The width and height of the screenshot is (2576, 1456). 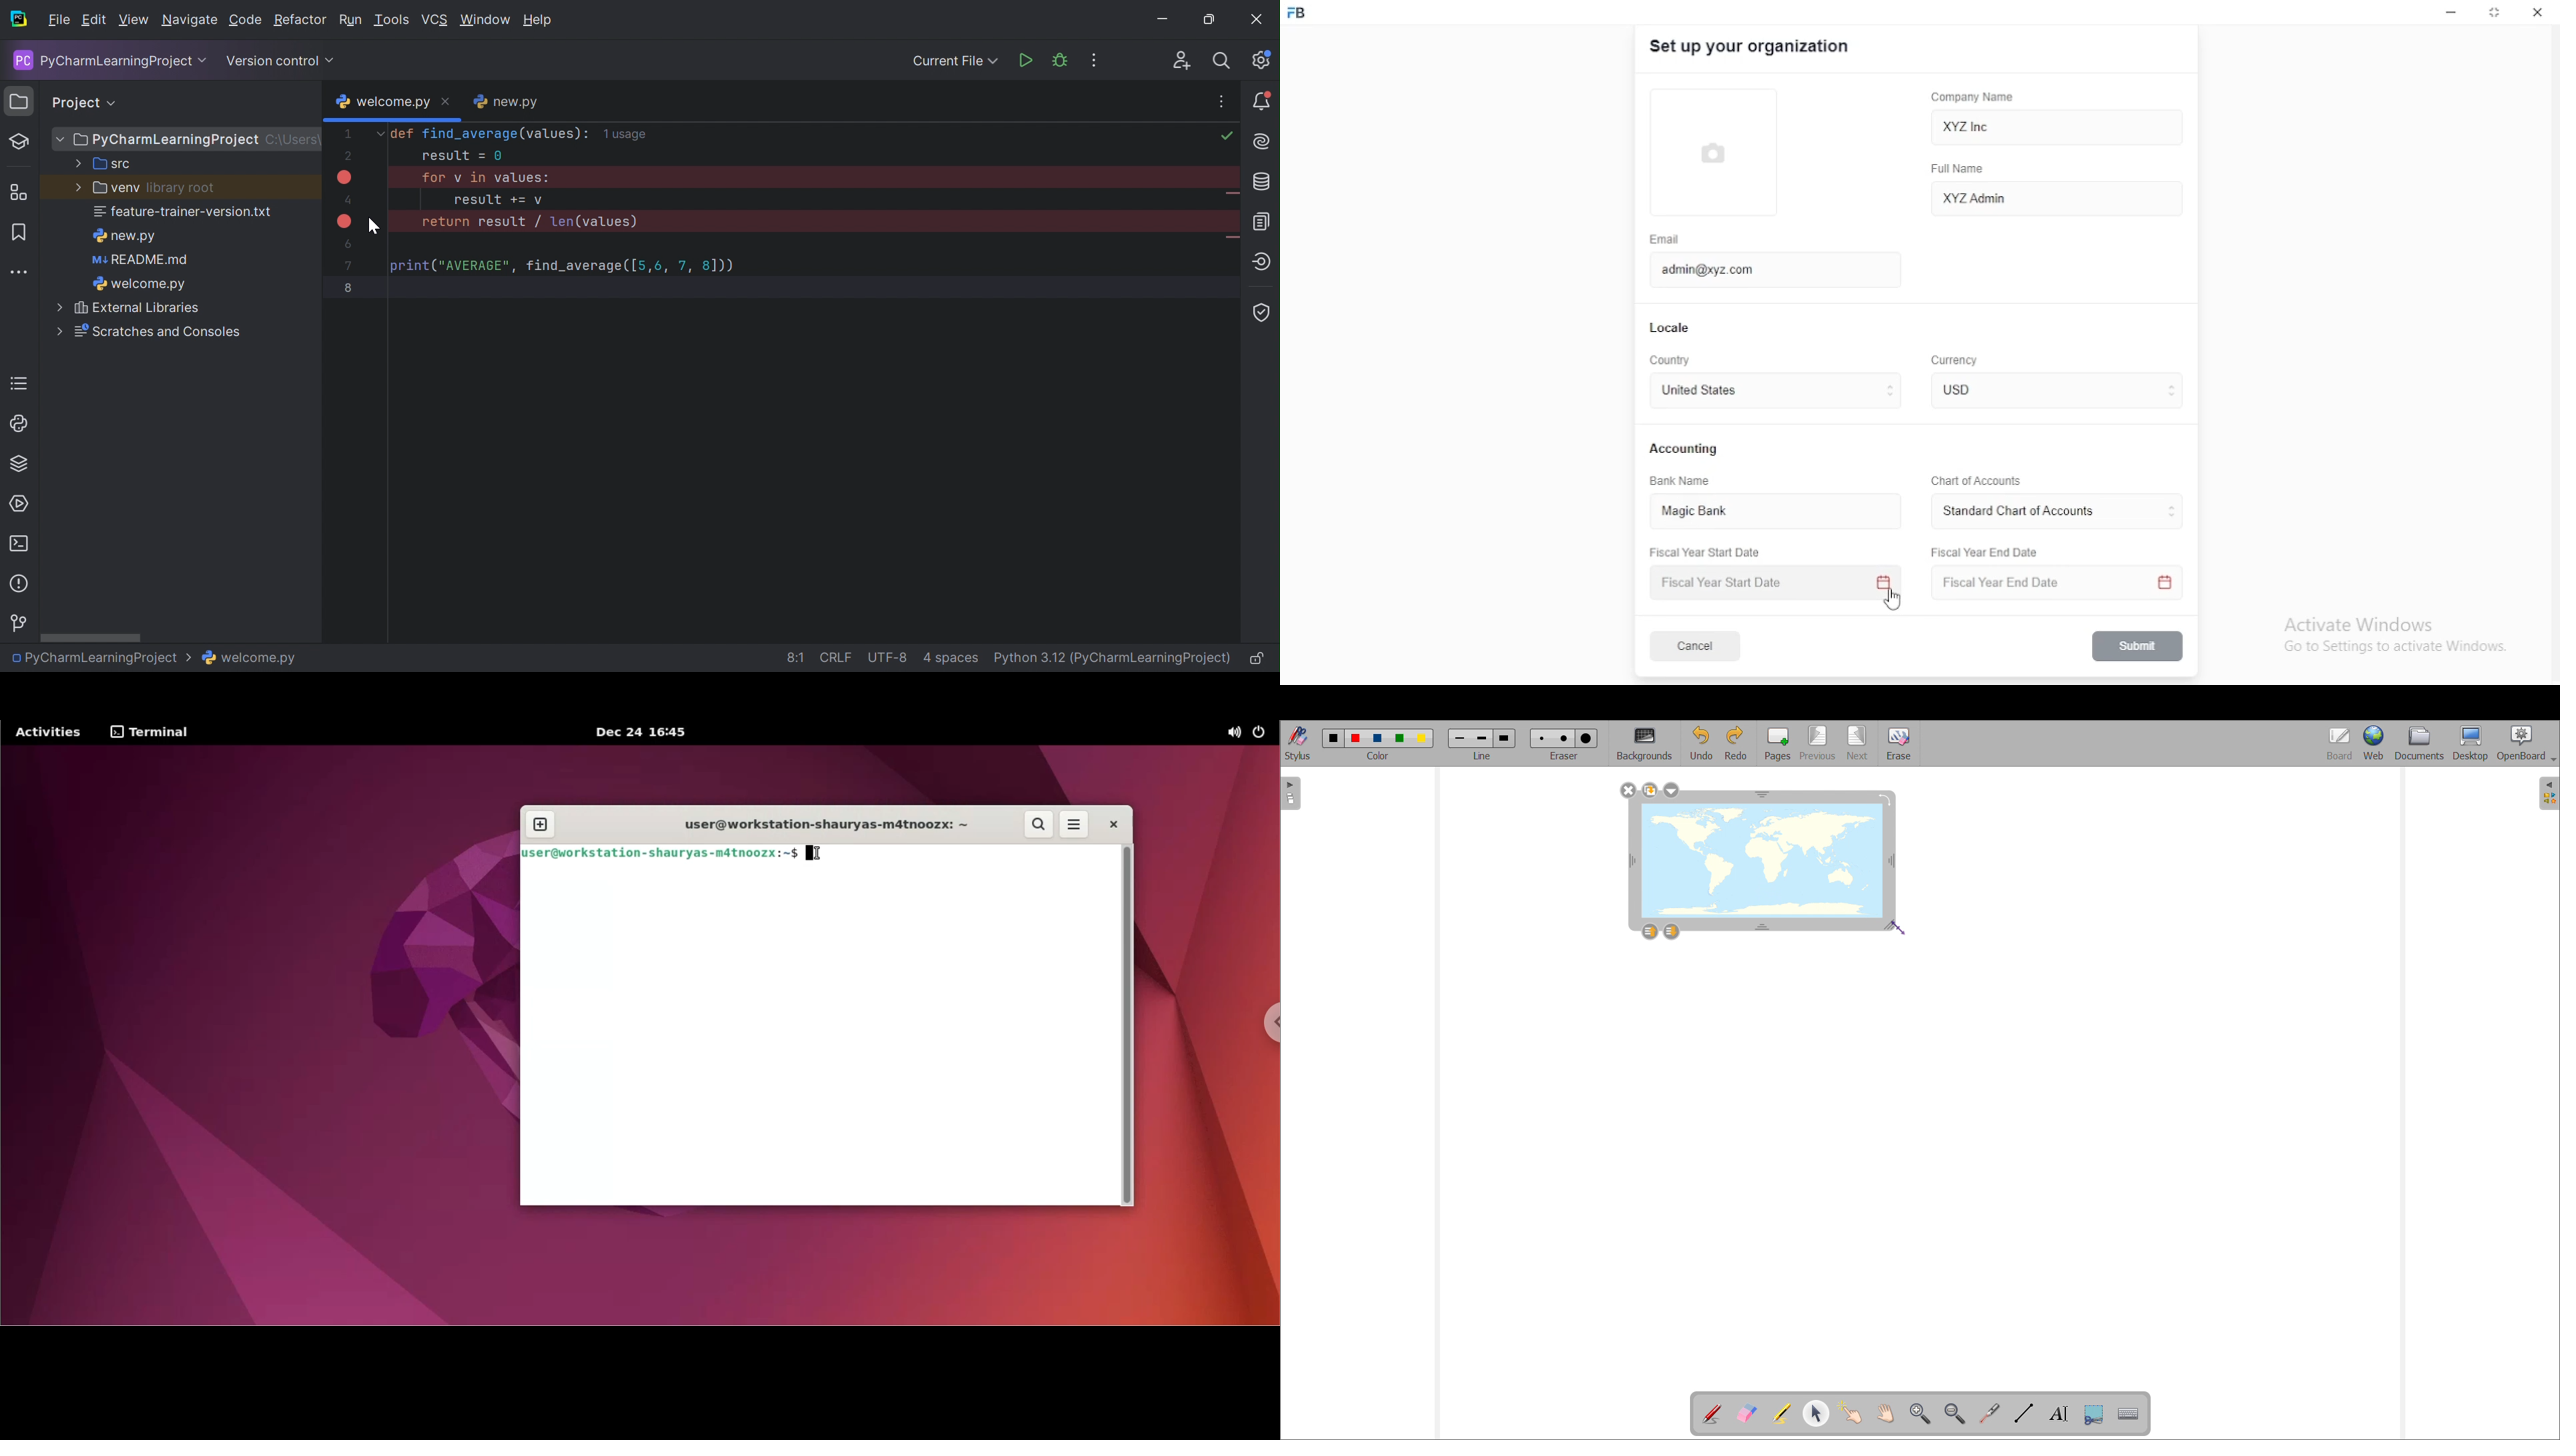 What do you see at coordinates (2051, 583) in the screenshot?
I see `Fiscal Year End Date` at bounding box center [2051, 583].